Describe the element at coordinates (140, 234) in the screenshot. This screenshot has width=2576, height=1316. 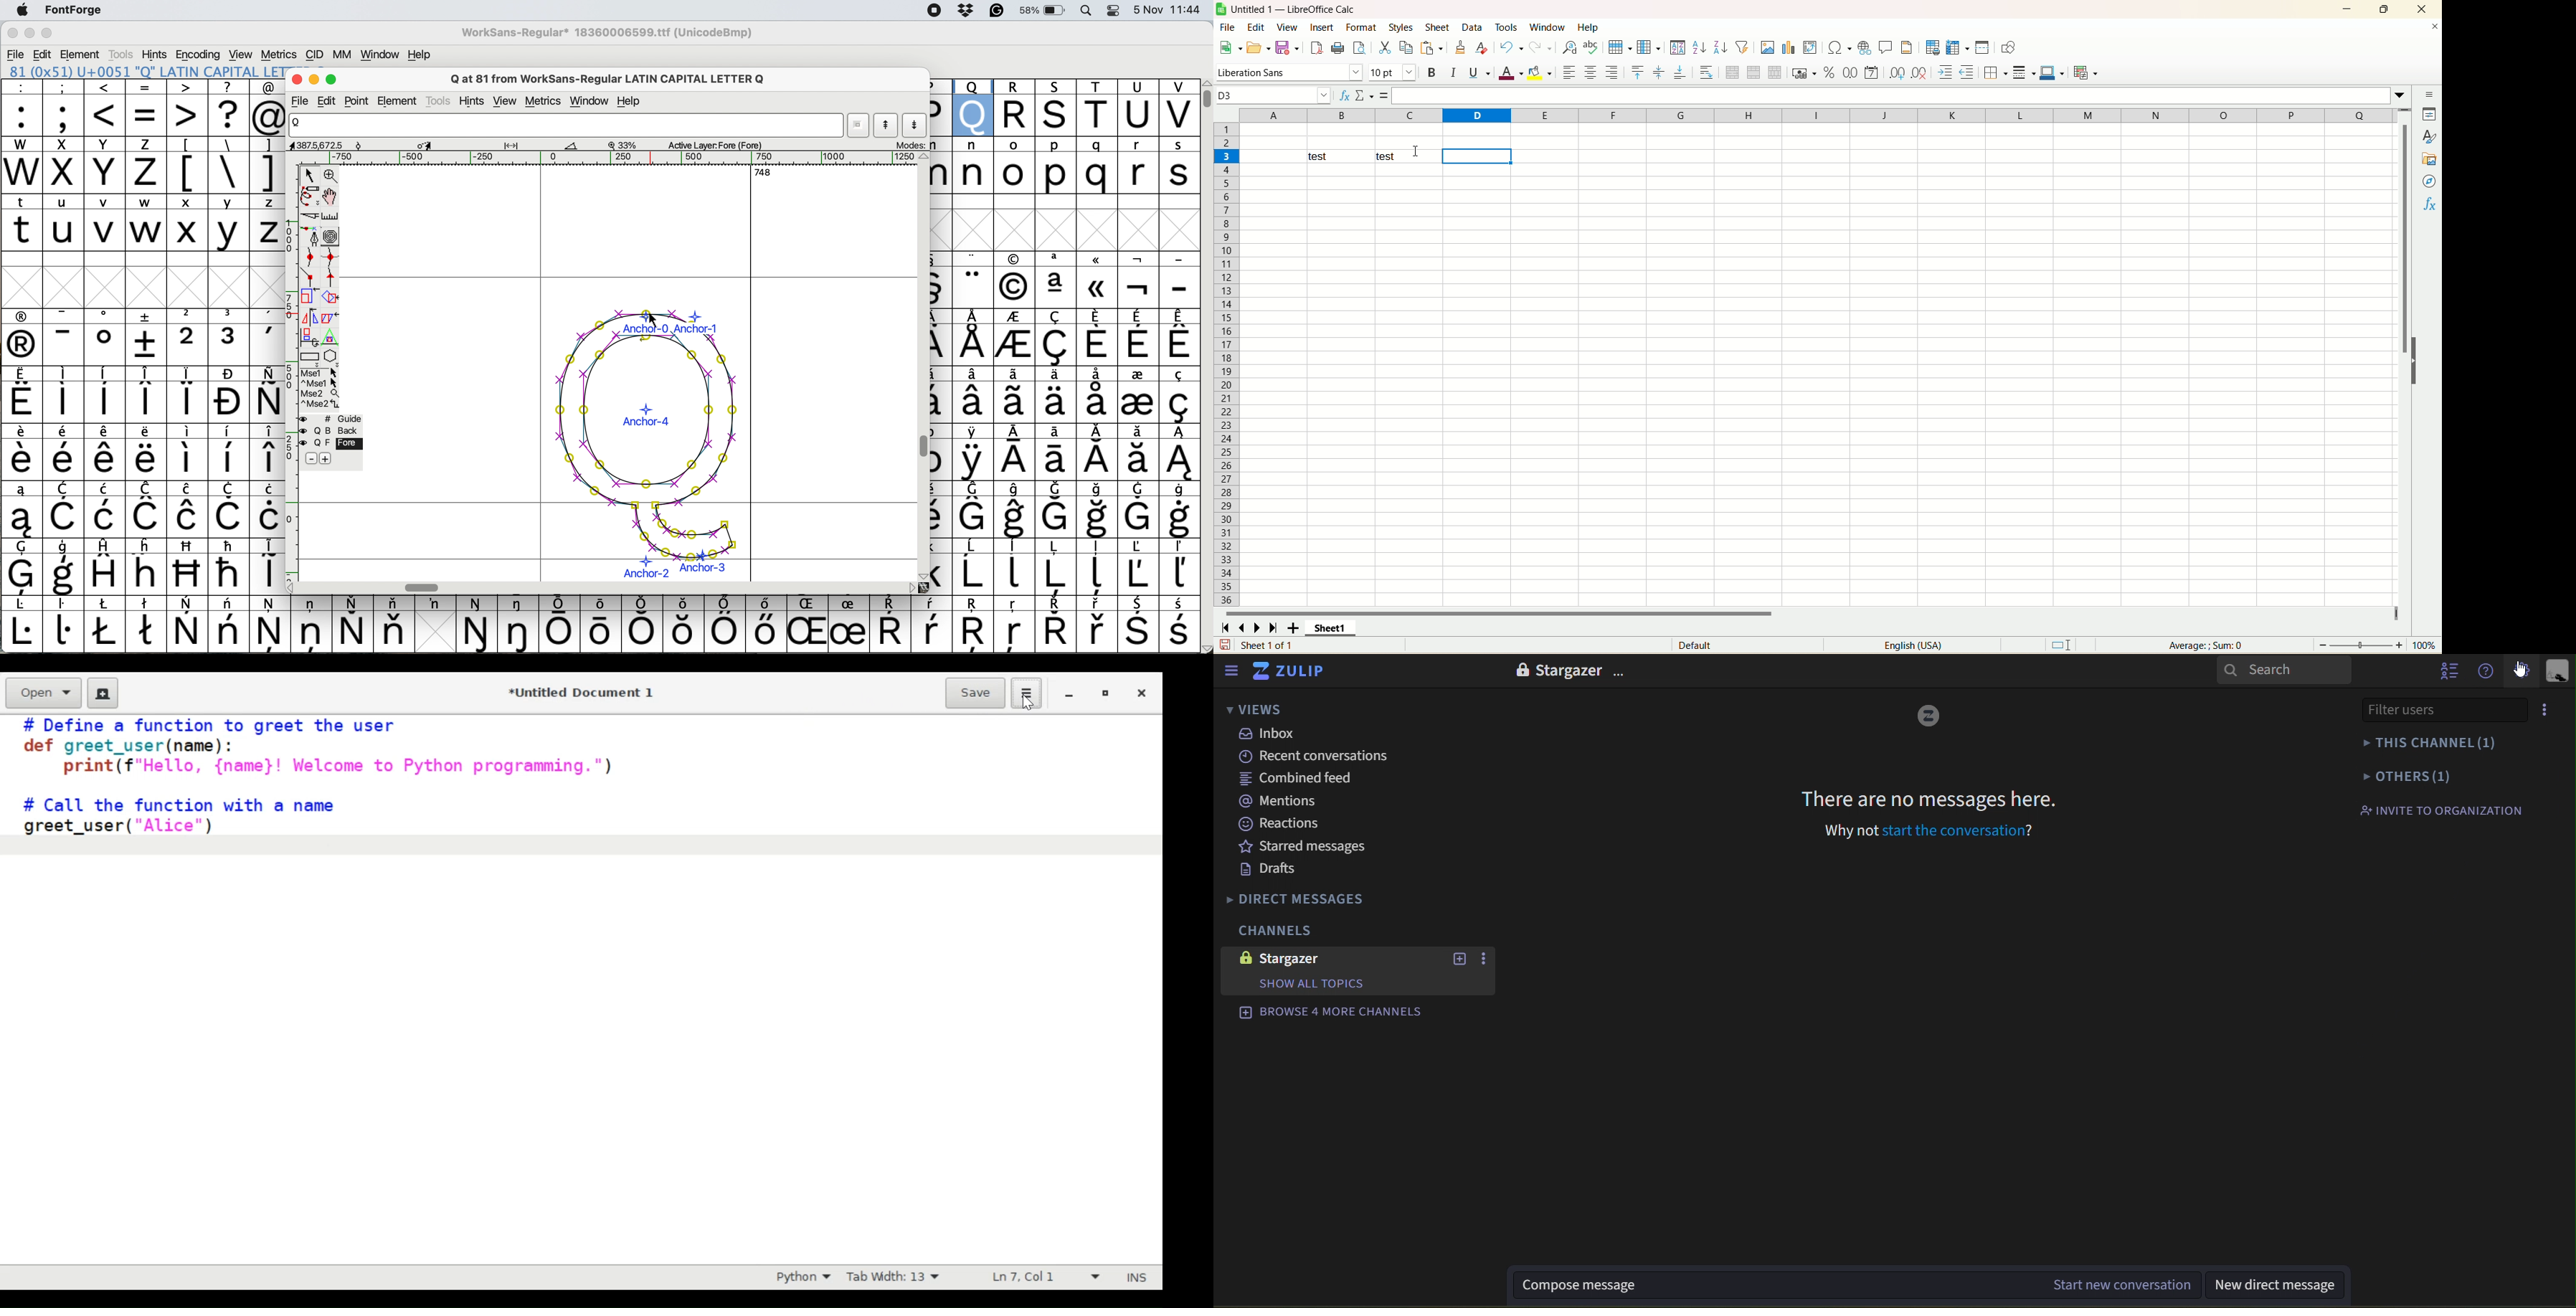
I see `uppercase letters` at that location.